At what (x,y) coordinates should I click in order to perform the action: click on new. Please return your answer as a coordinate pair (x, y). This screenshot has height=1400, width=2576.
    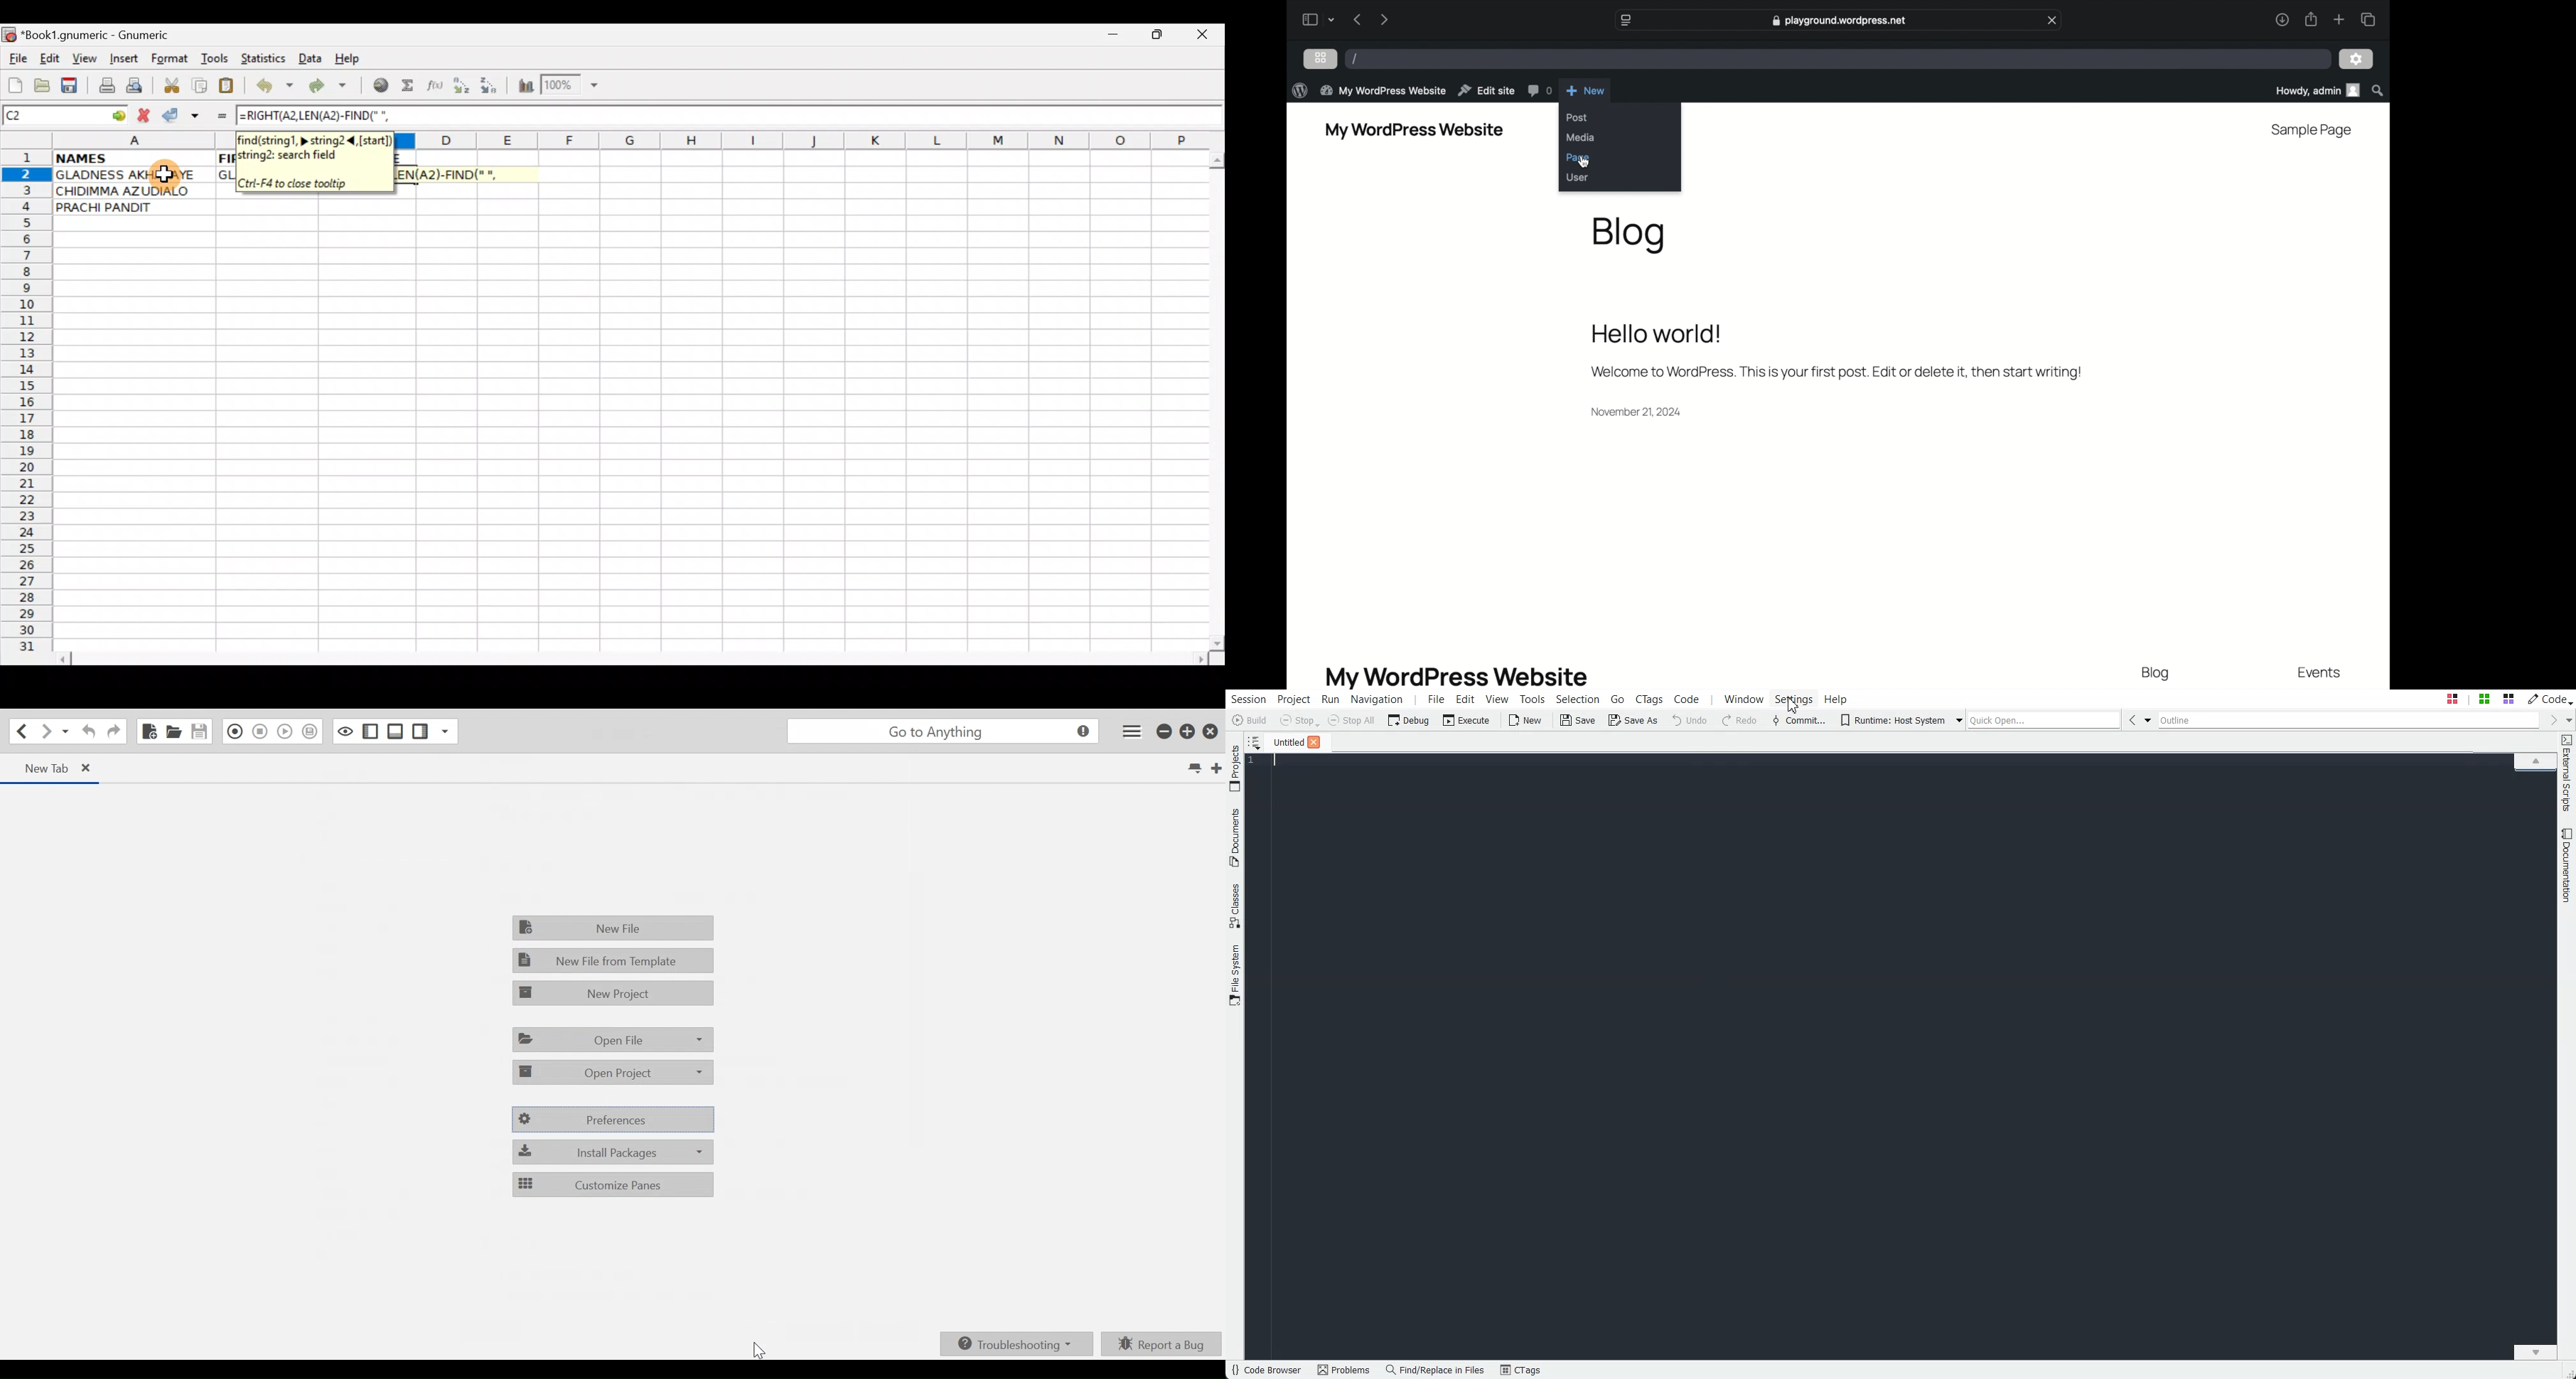
    Looking at the image, I should click on (1587, 91).